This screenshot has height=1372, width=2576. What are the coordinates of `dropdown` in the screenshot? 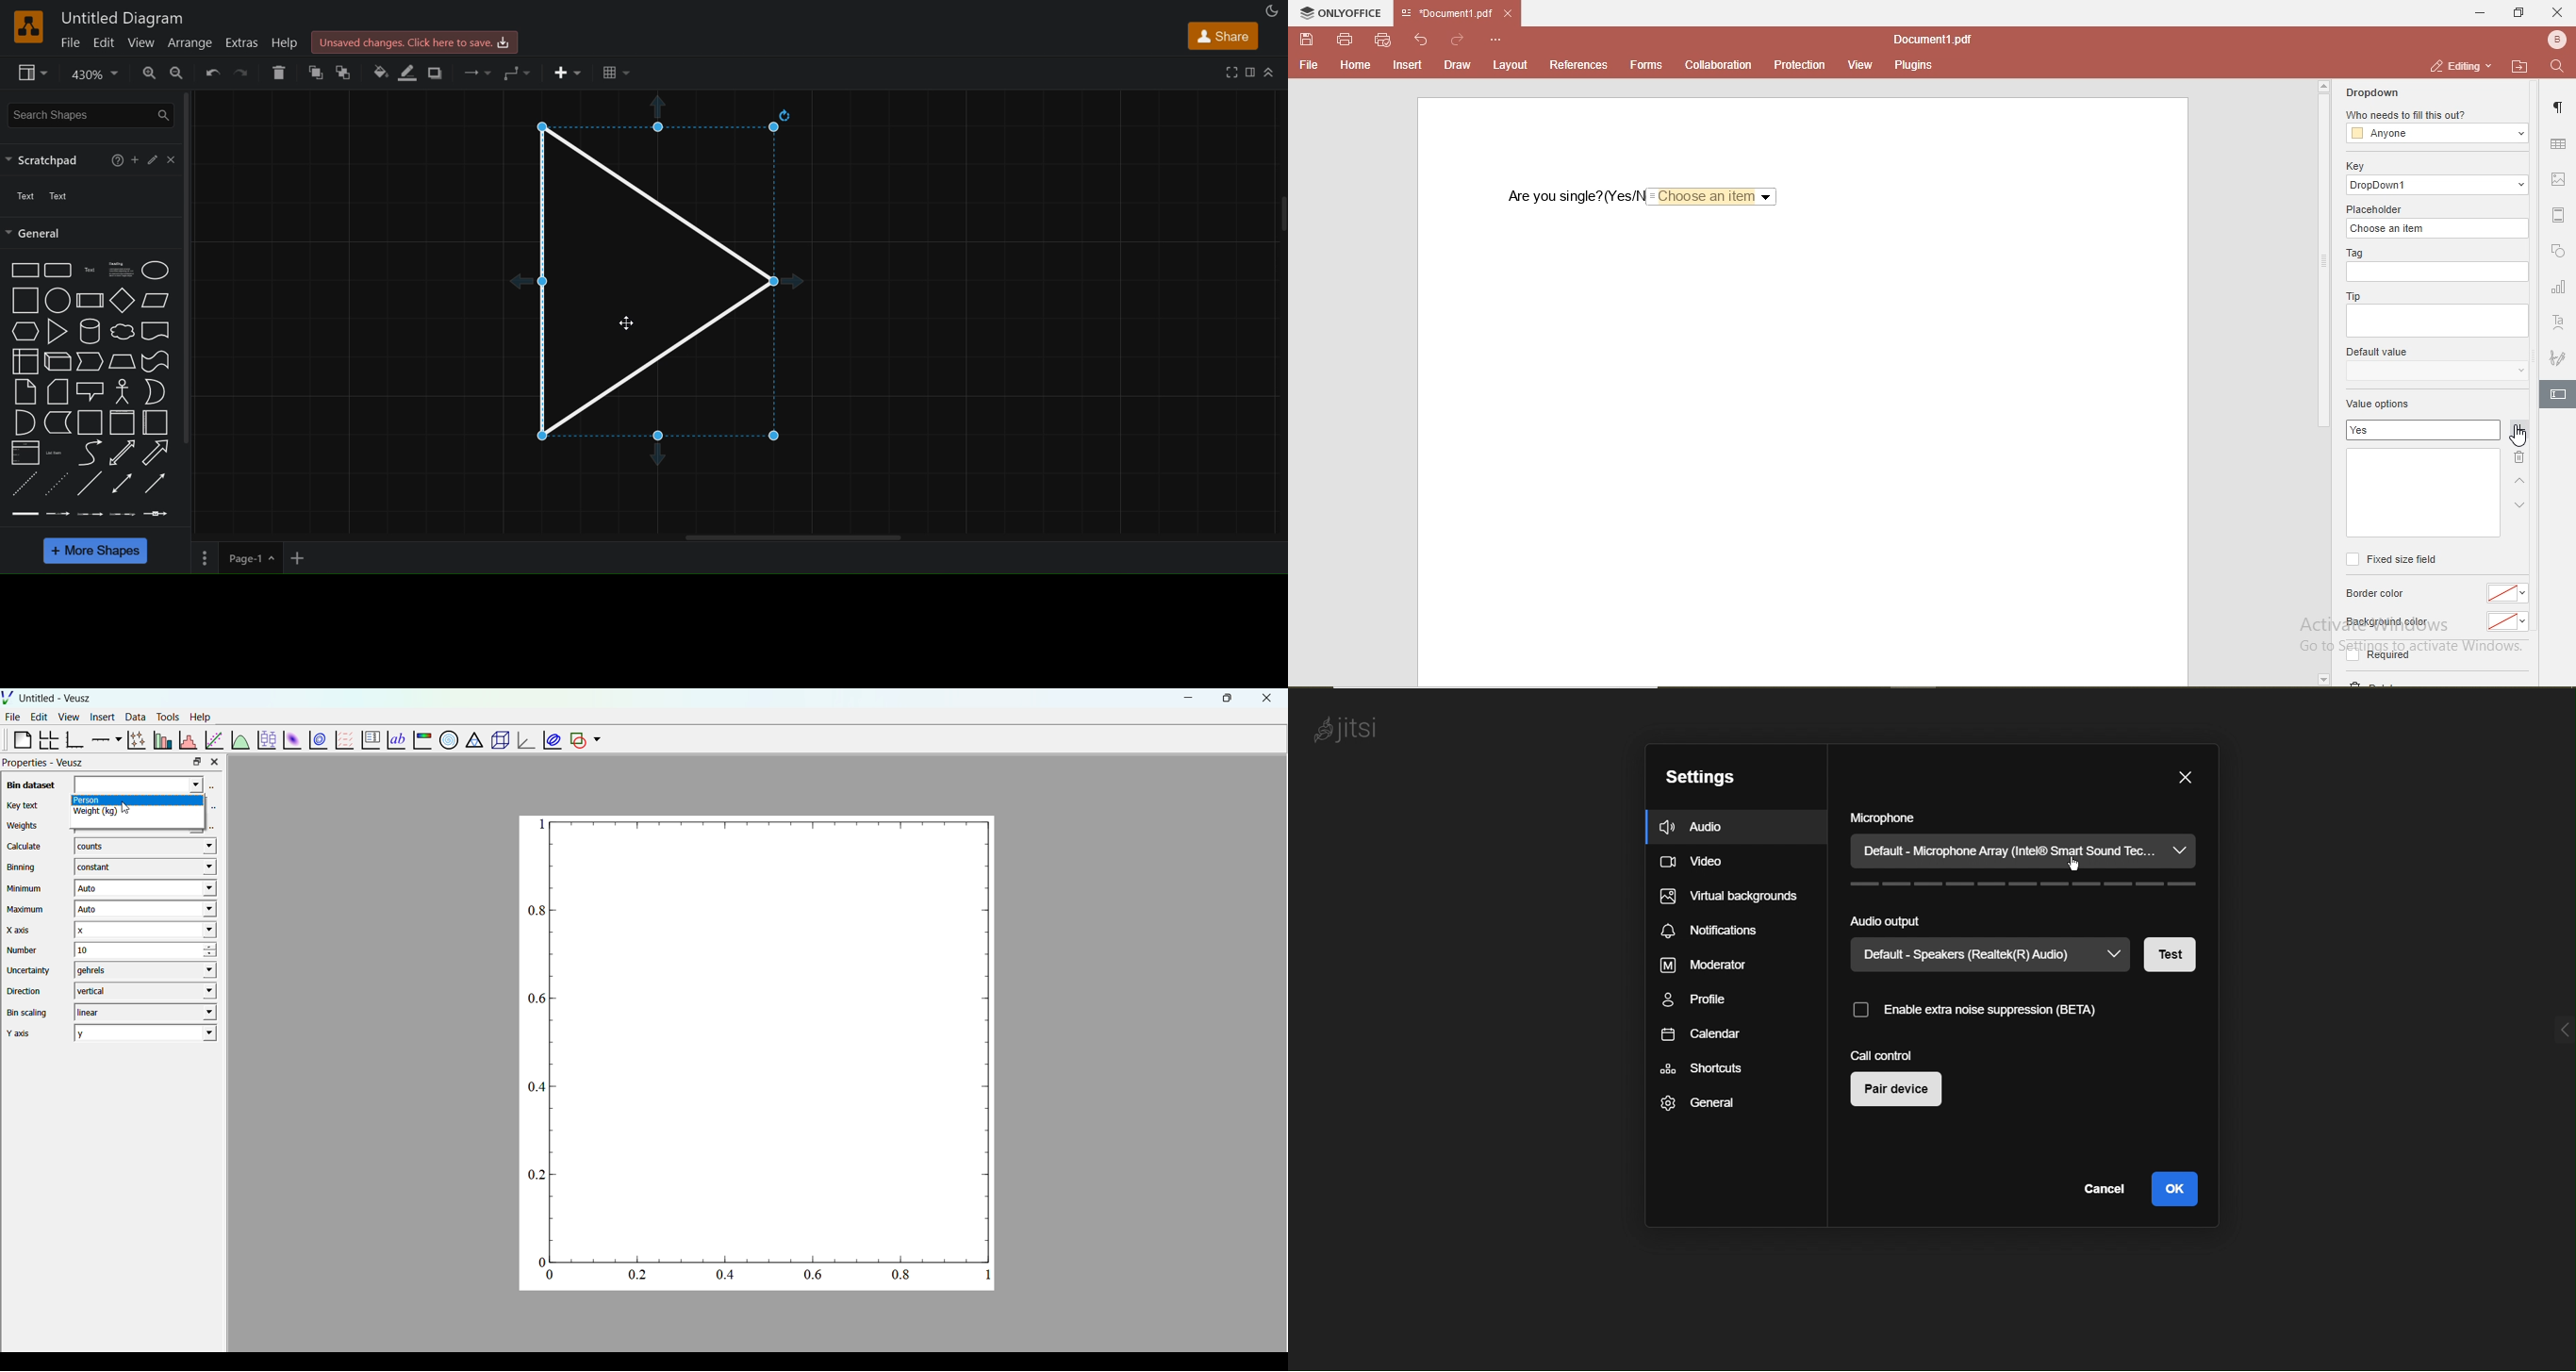 It's located at (2436, 371).